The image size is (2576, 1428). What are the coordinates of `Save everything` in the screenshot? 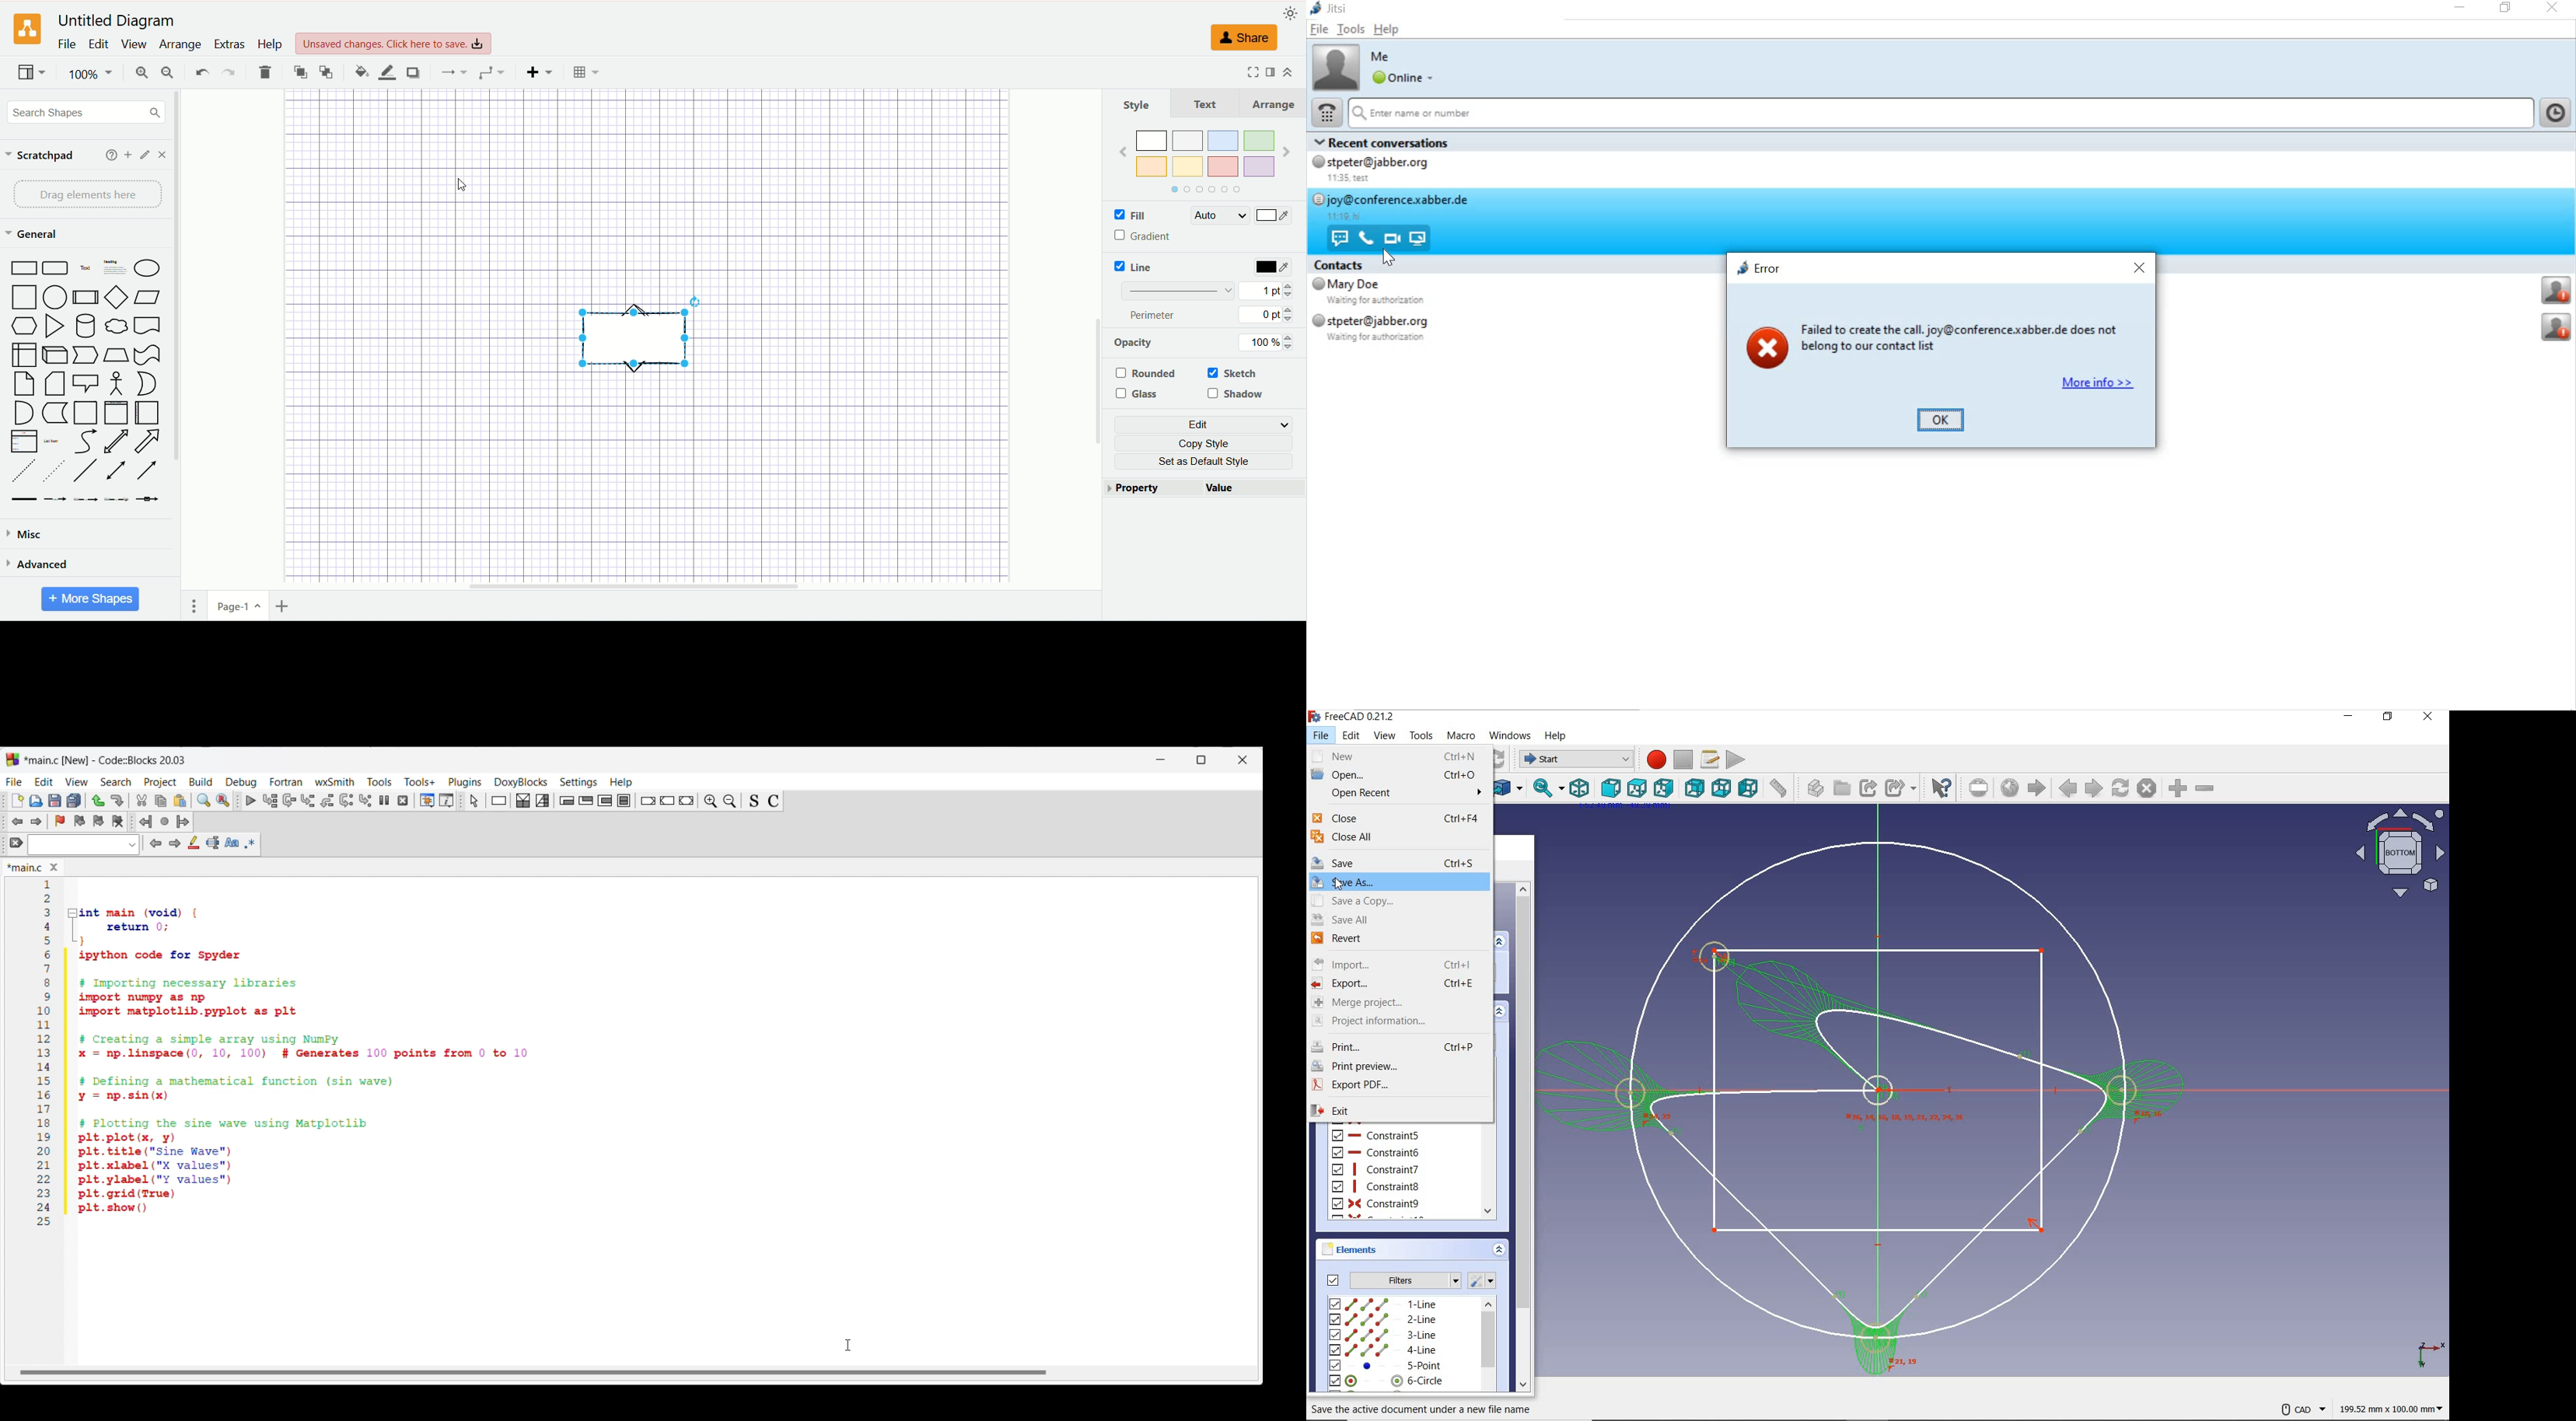 It's located at (74, 800).